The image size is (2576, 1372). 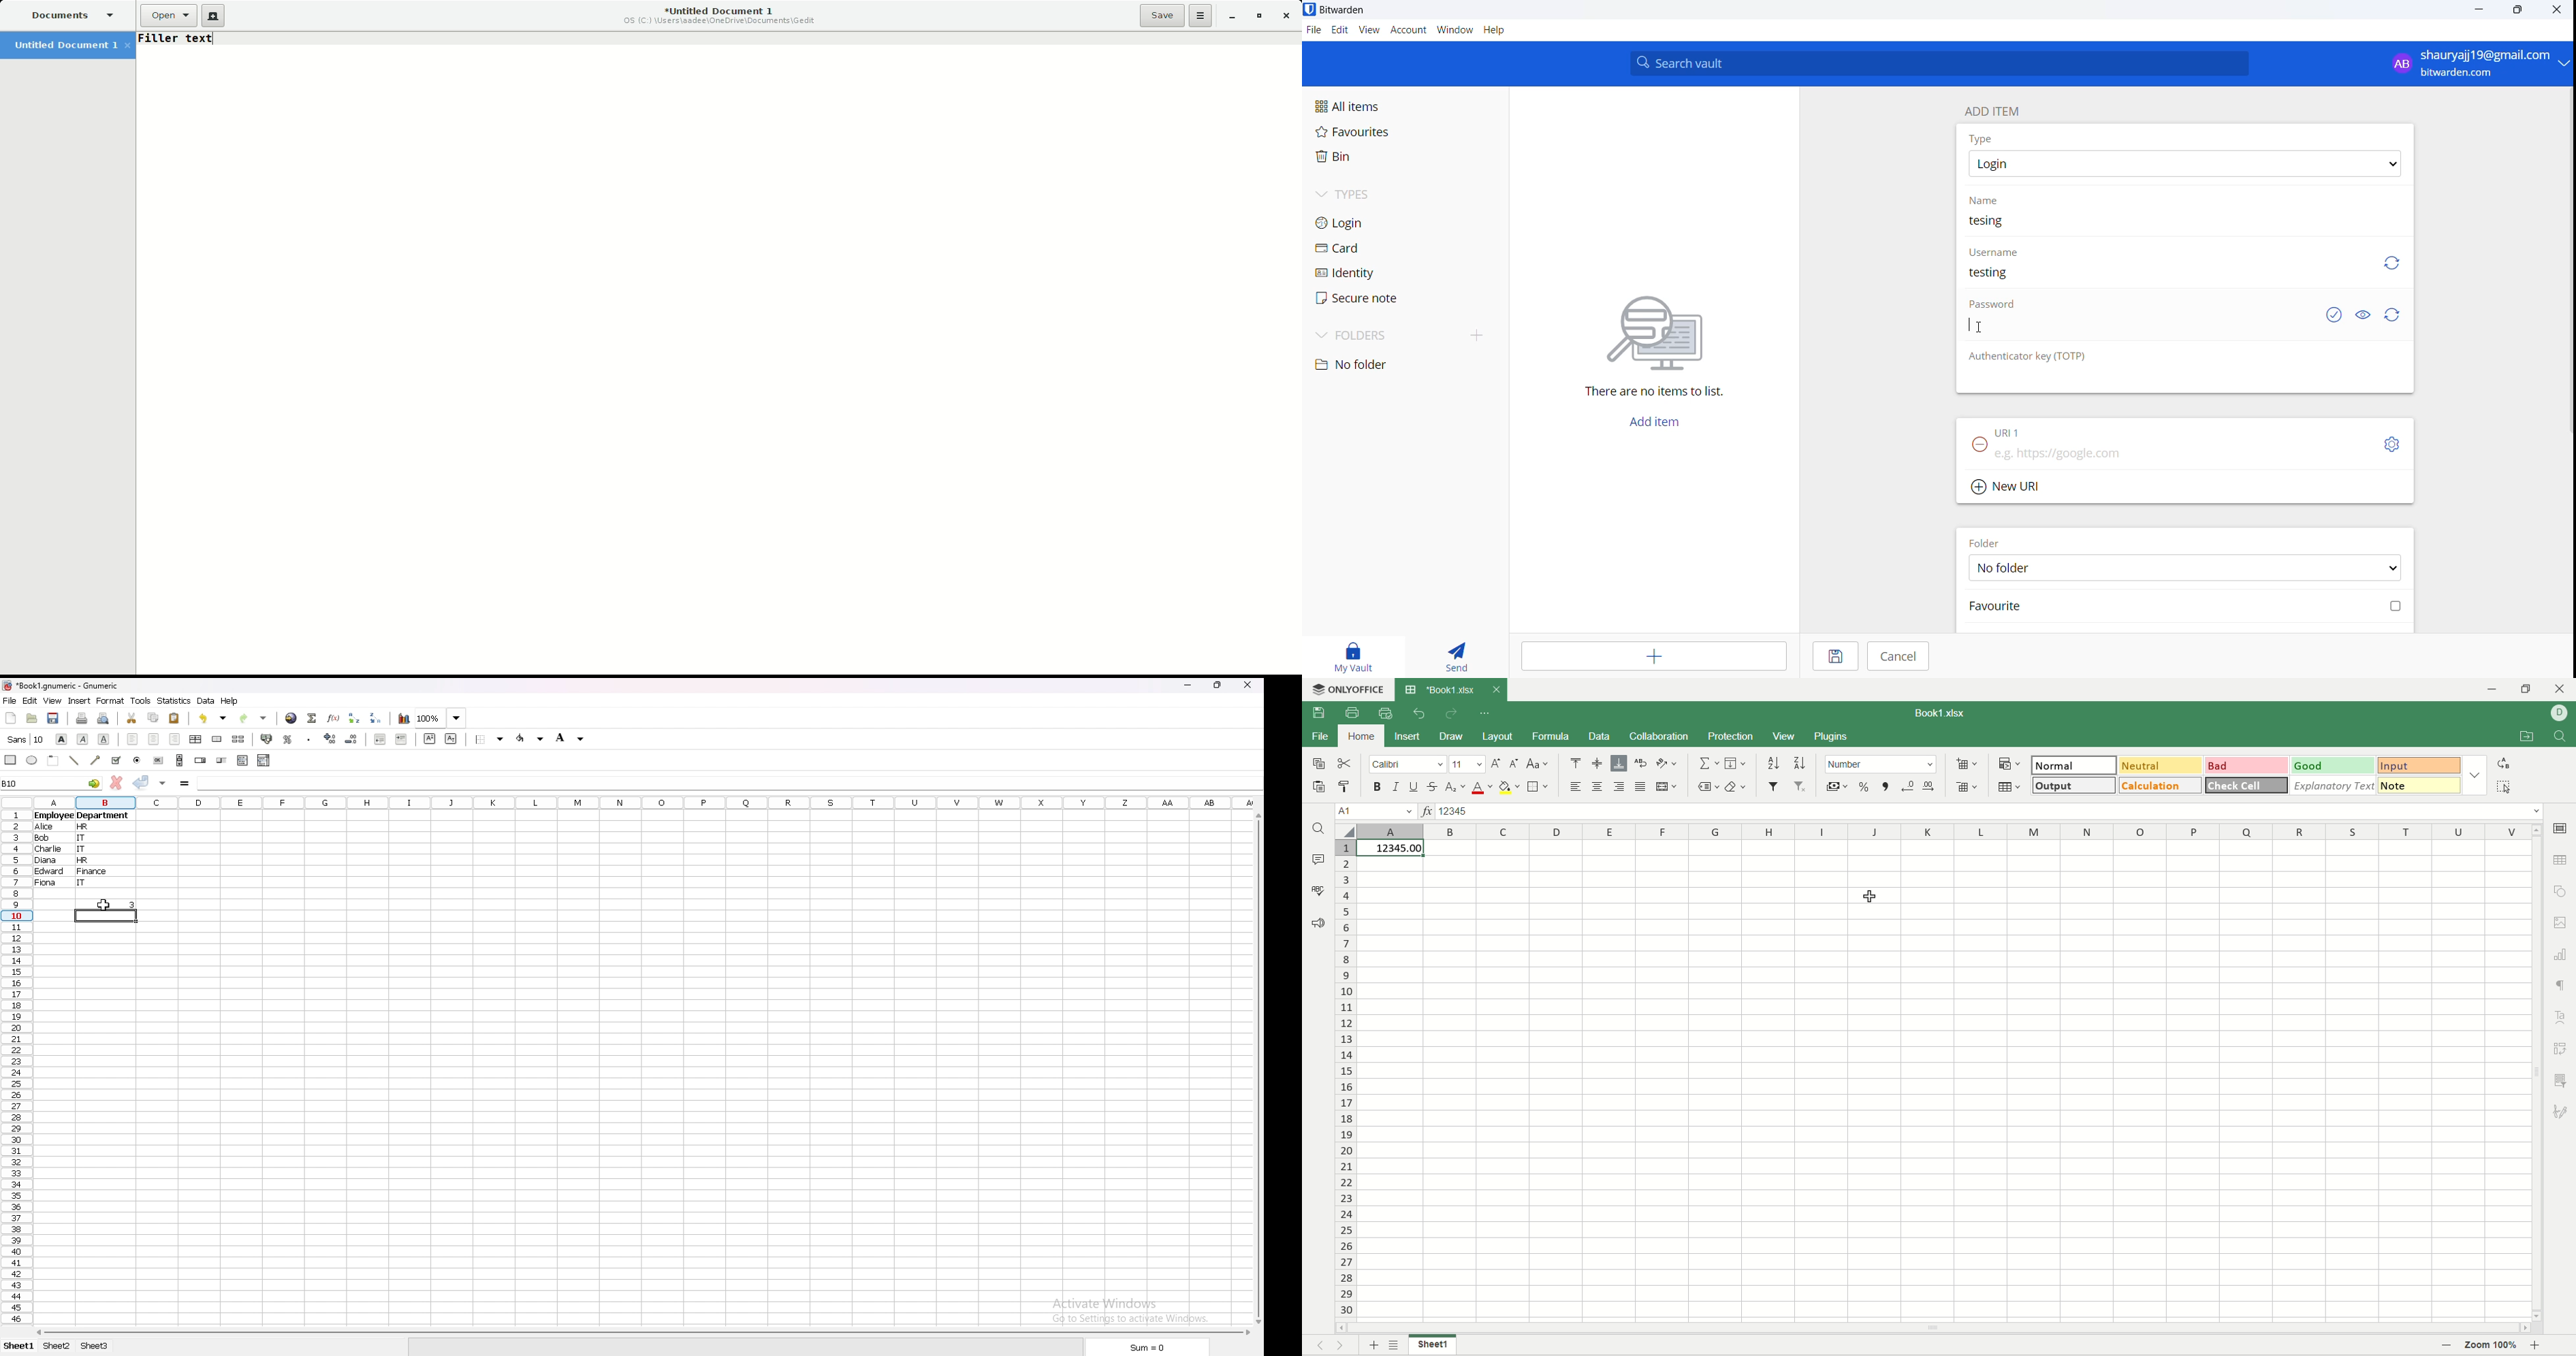 What do you see at coordinates (1662, 425) in the screenshot?
I see `add item button` at bounding box center [1662, 425].